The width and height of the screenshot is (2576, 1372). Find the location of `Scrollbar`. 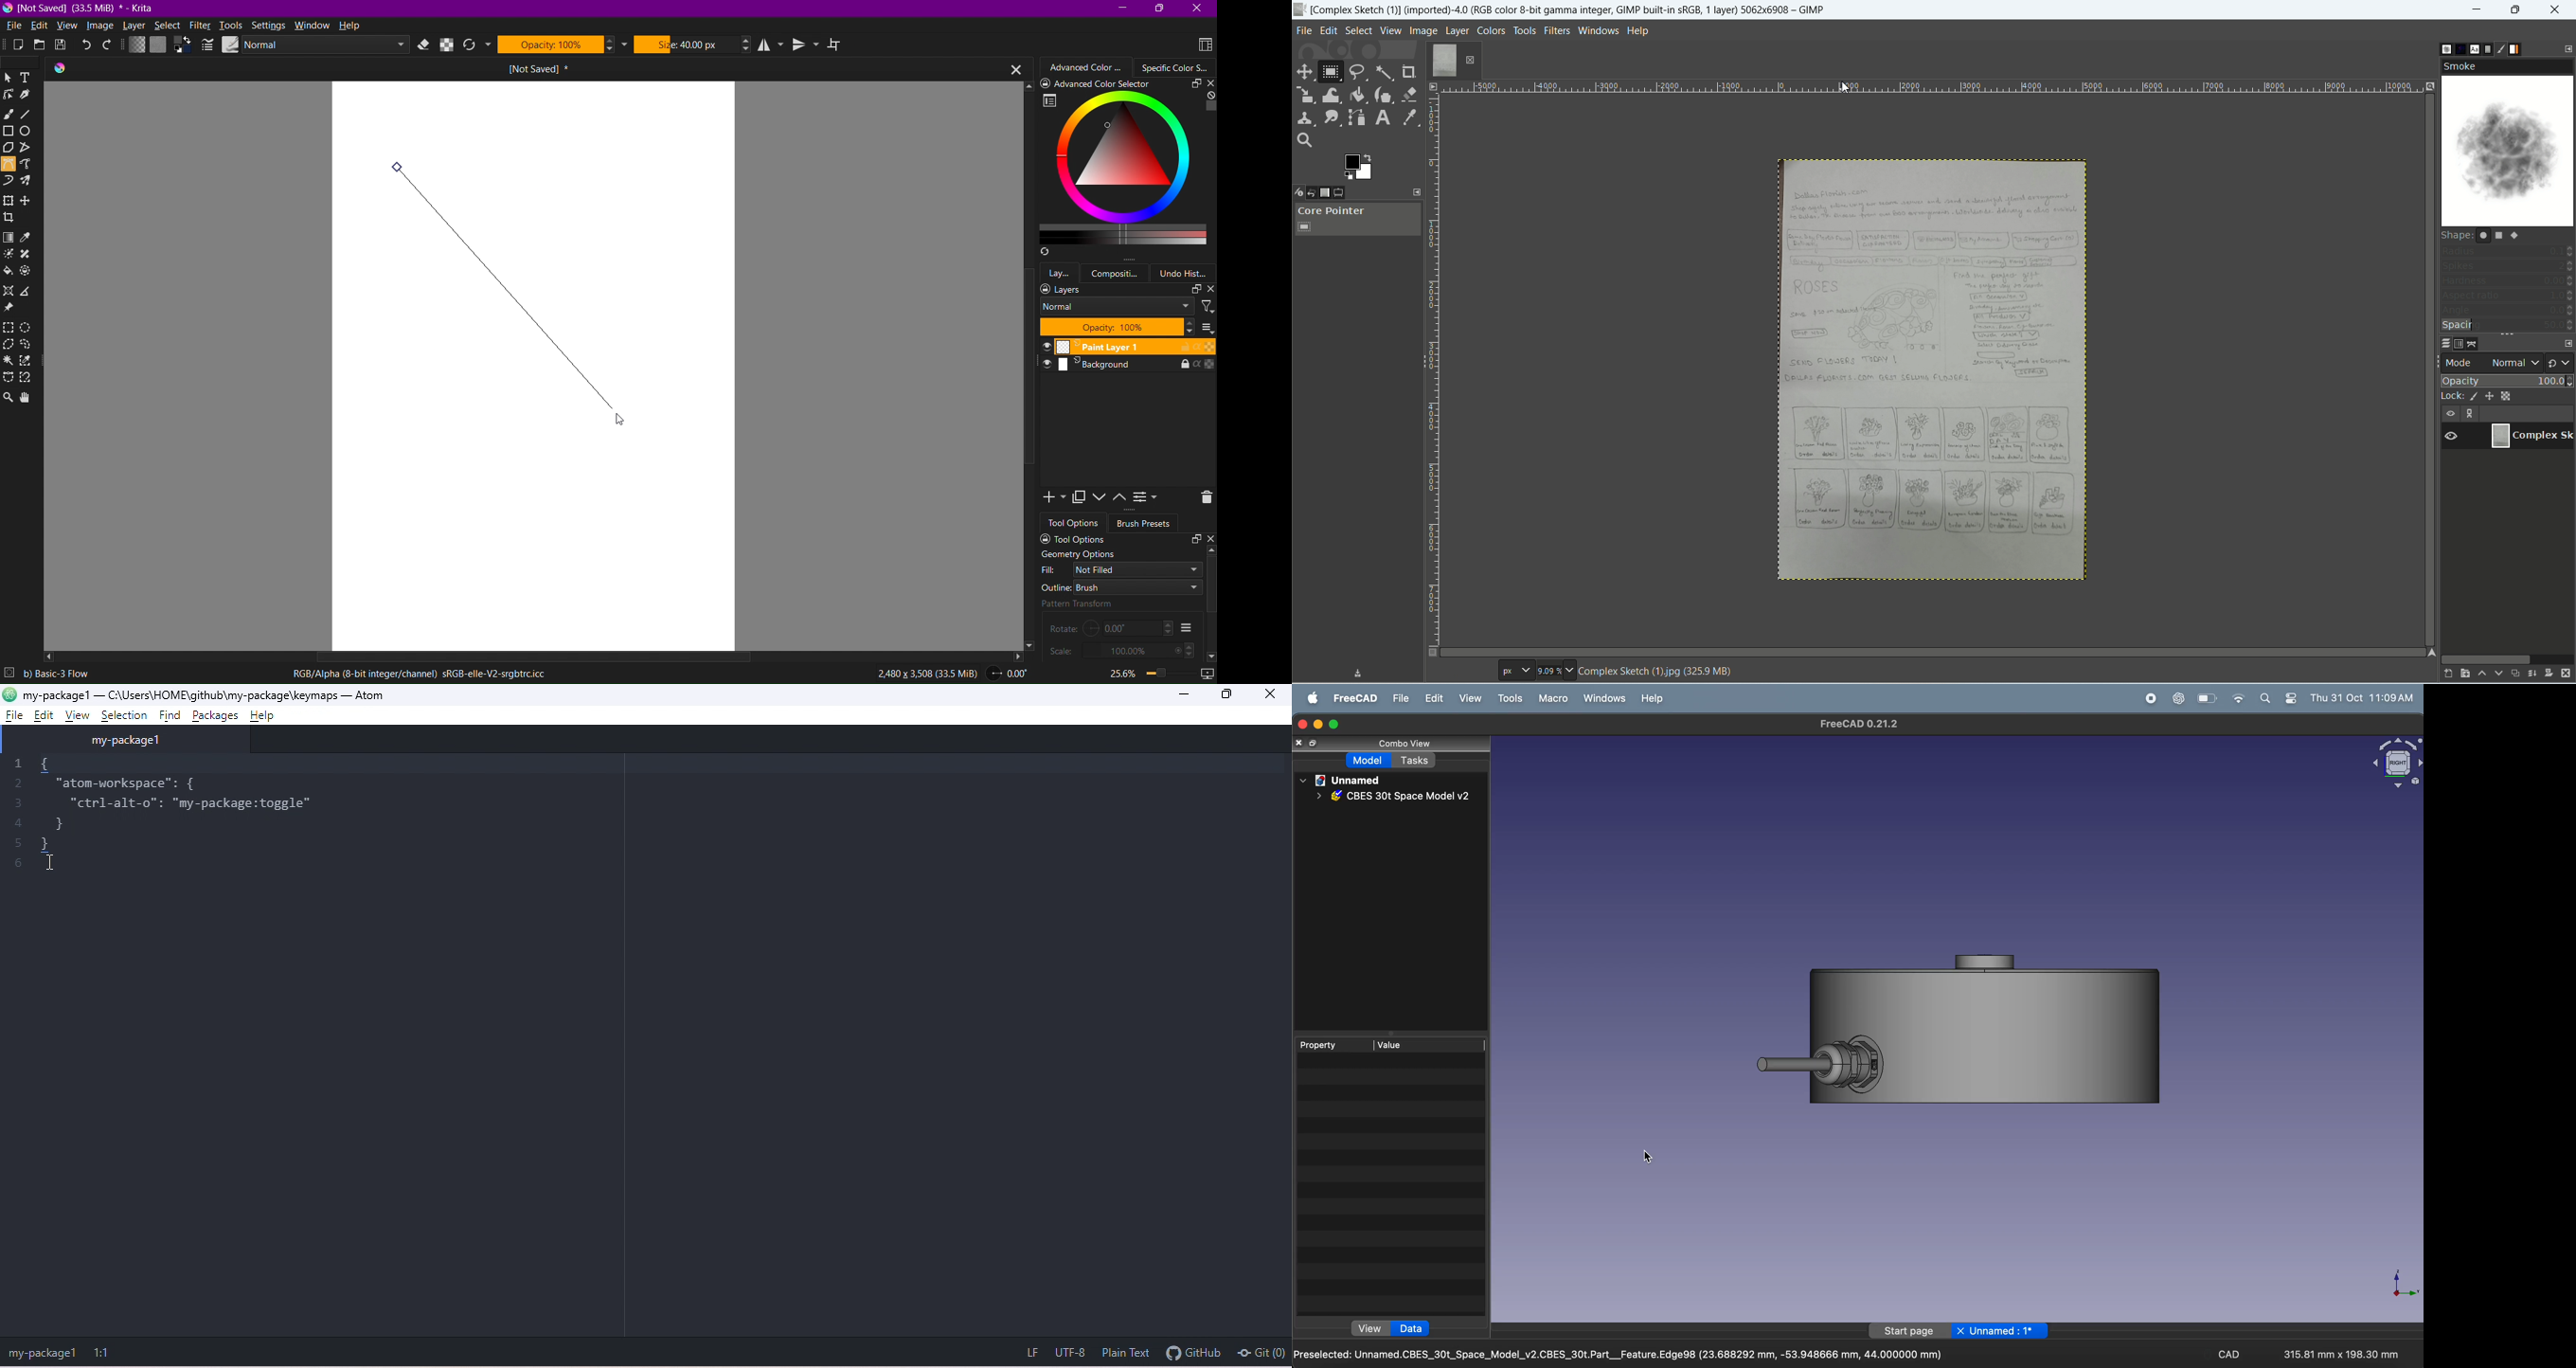

Scrollbar is located at coordinates (1210, 586).